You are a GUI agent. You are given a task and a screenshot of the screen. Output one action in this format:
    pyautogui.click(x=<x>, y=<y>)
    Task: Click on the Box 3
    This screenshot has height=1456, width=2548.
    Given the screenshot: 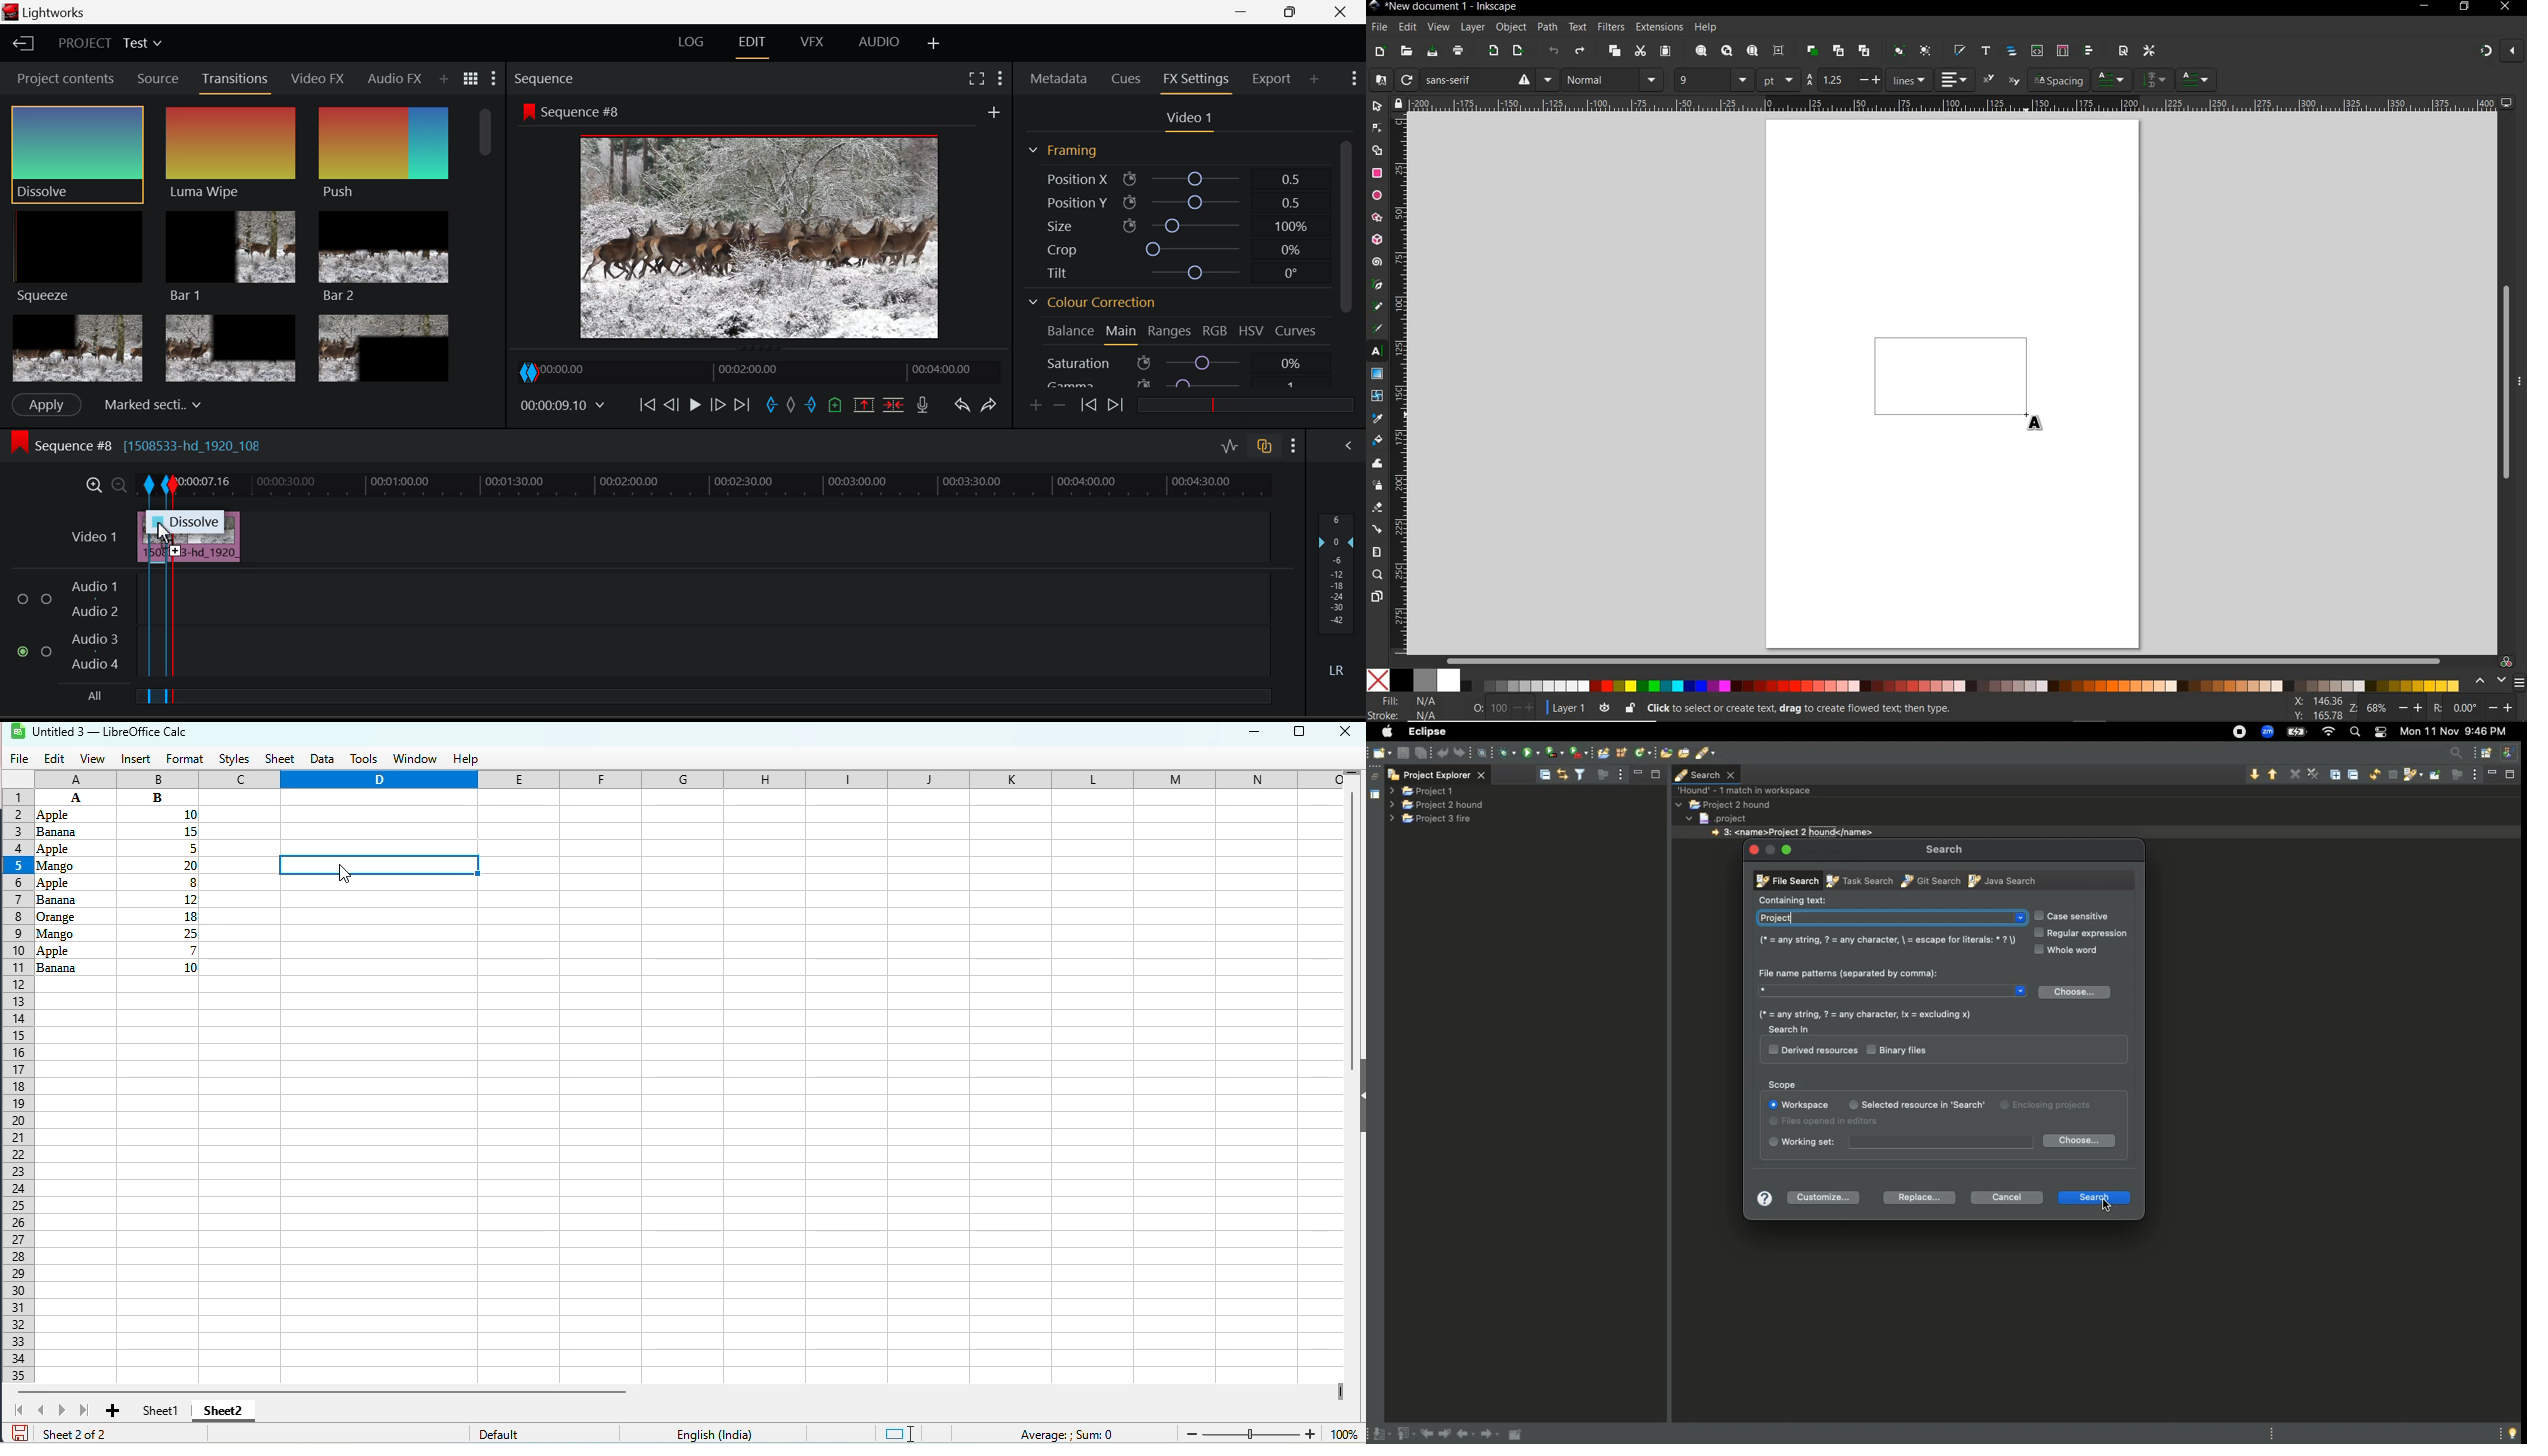 What is the action you would take?
    pyautogui.click(x=385, y=346)
    